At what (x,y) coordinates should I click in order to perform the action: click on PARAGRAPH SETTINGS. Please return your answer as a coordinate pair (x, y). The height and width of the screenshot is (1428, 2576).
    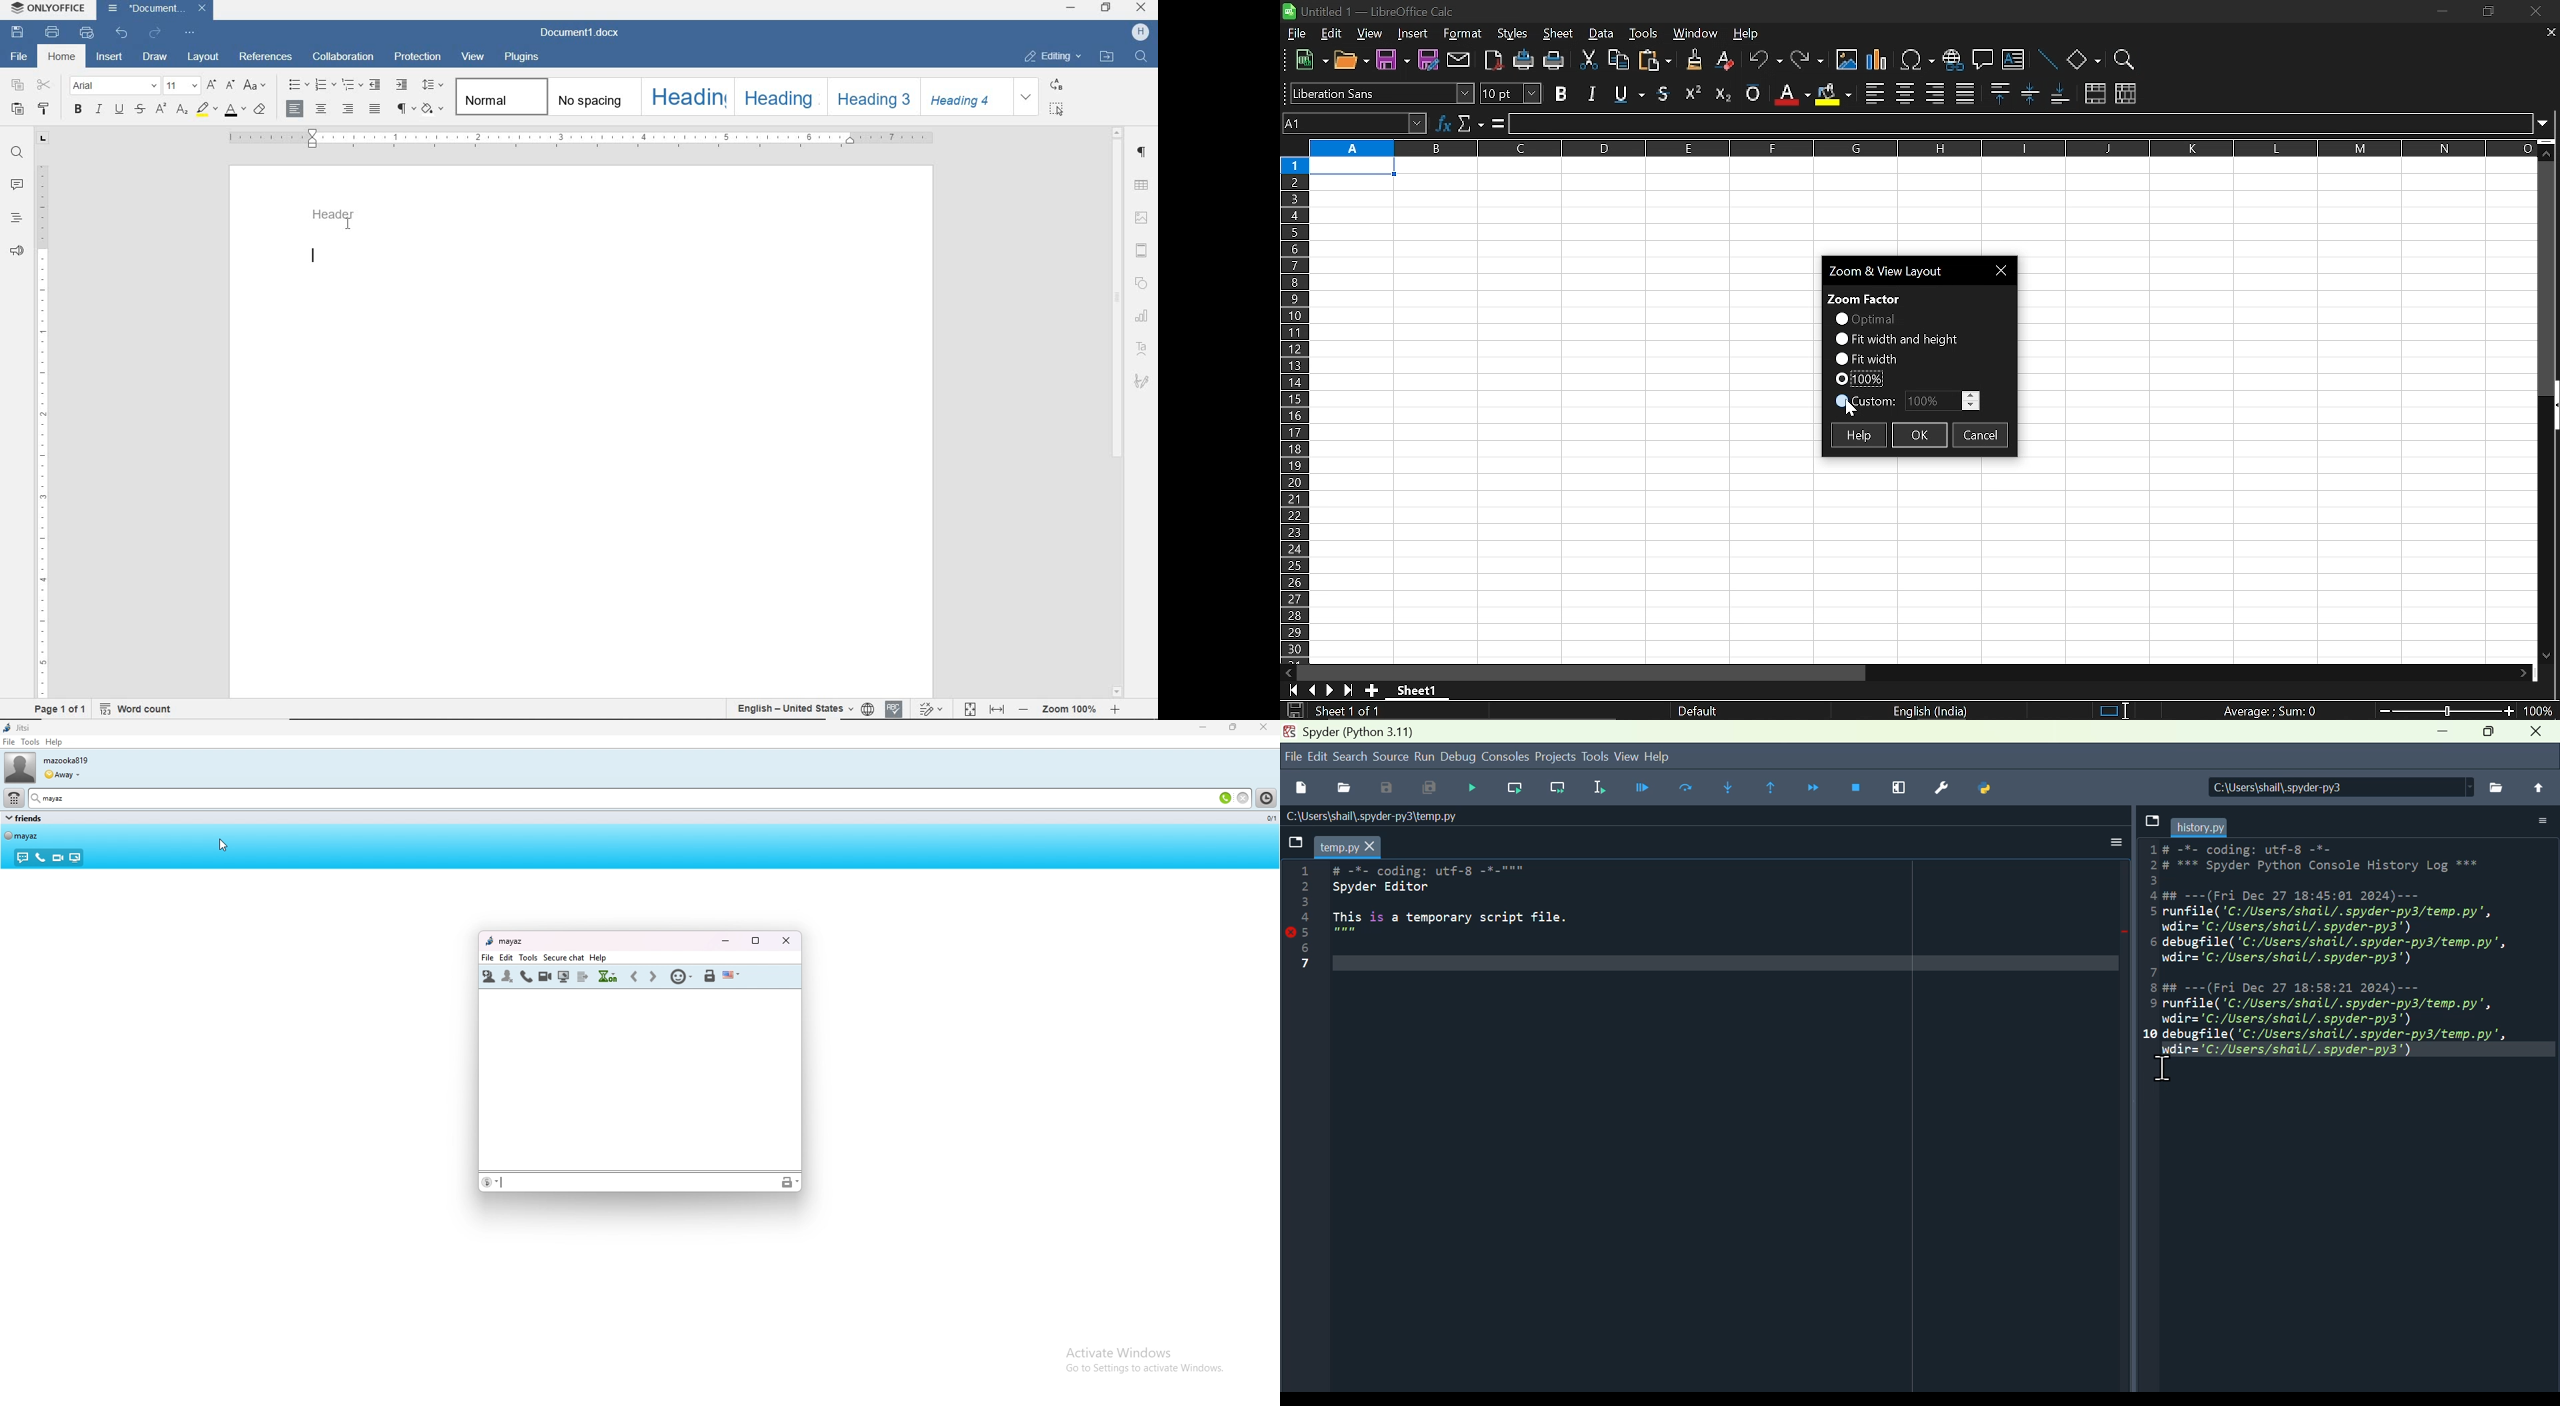
    Looking at the image, I should click on (1143, 152).